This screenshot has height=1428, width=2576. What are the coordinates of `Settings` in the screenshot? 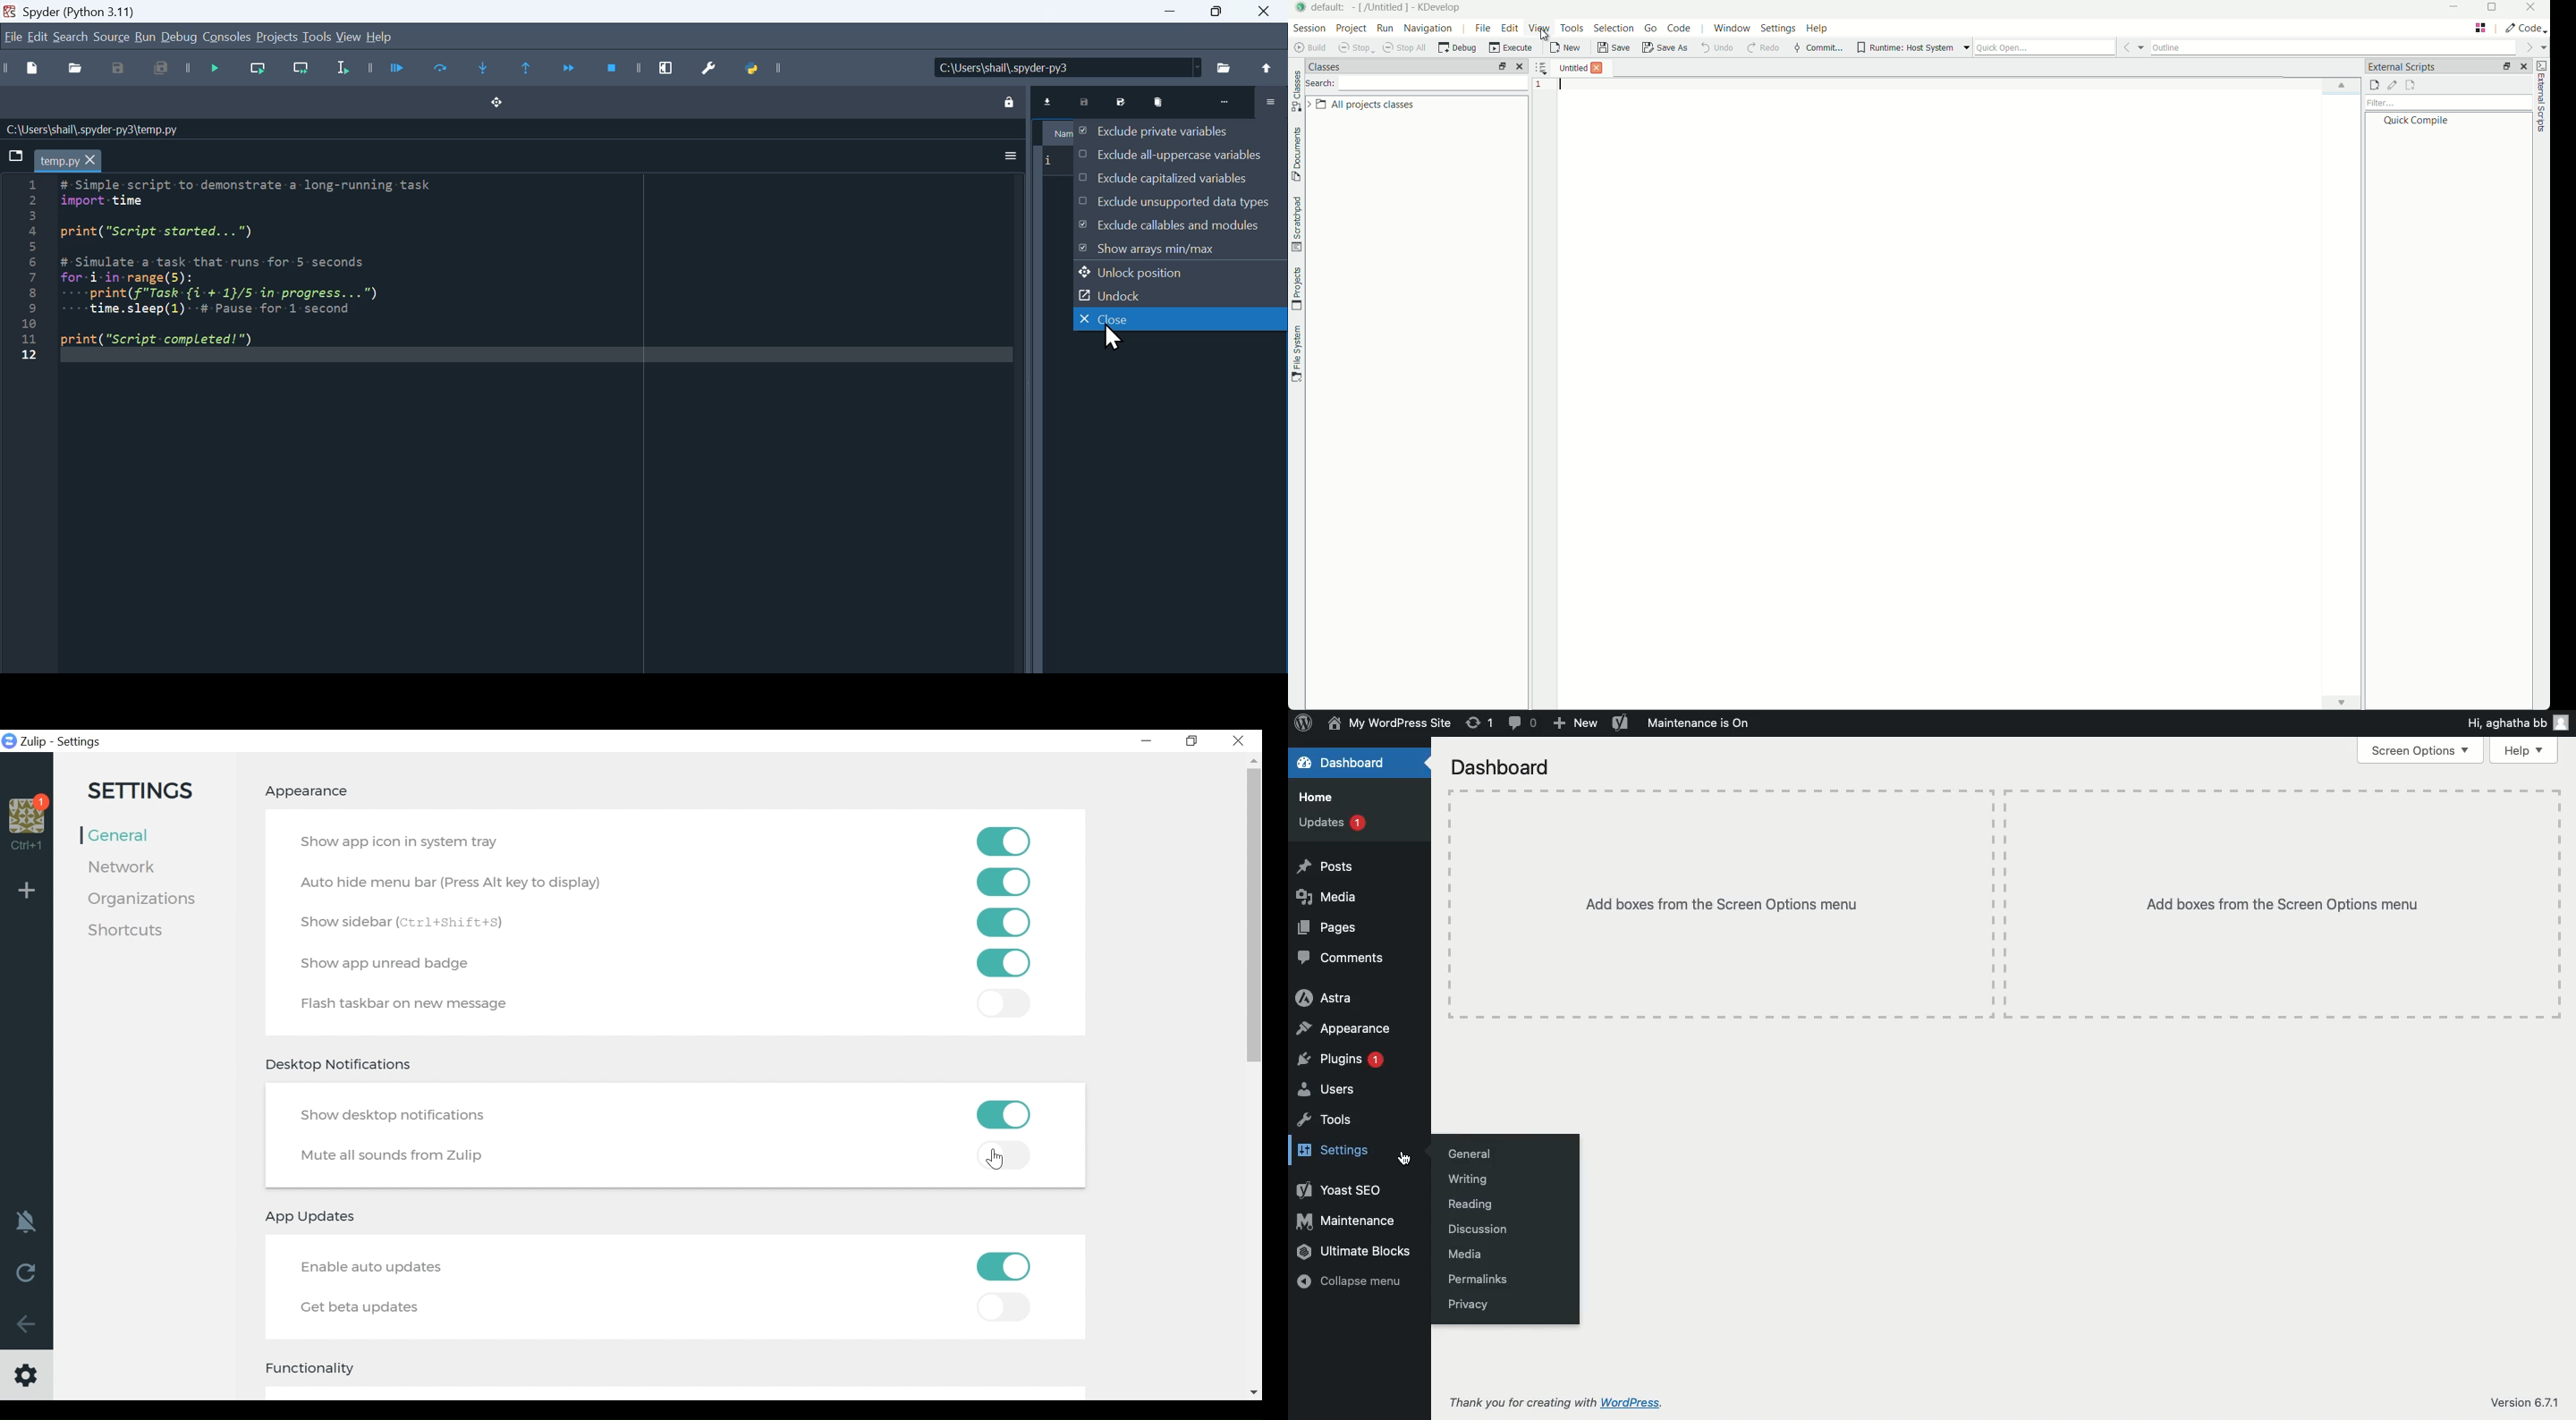 It's located at (1271, 102).